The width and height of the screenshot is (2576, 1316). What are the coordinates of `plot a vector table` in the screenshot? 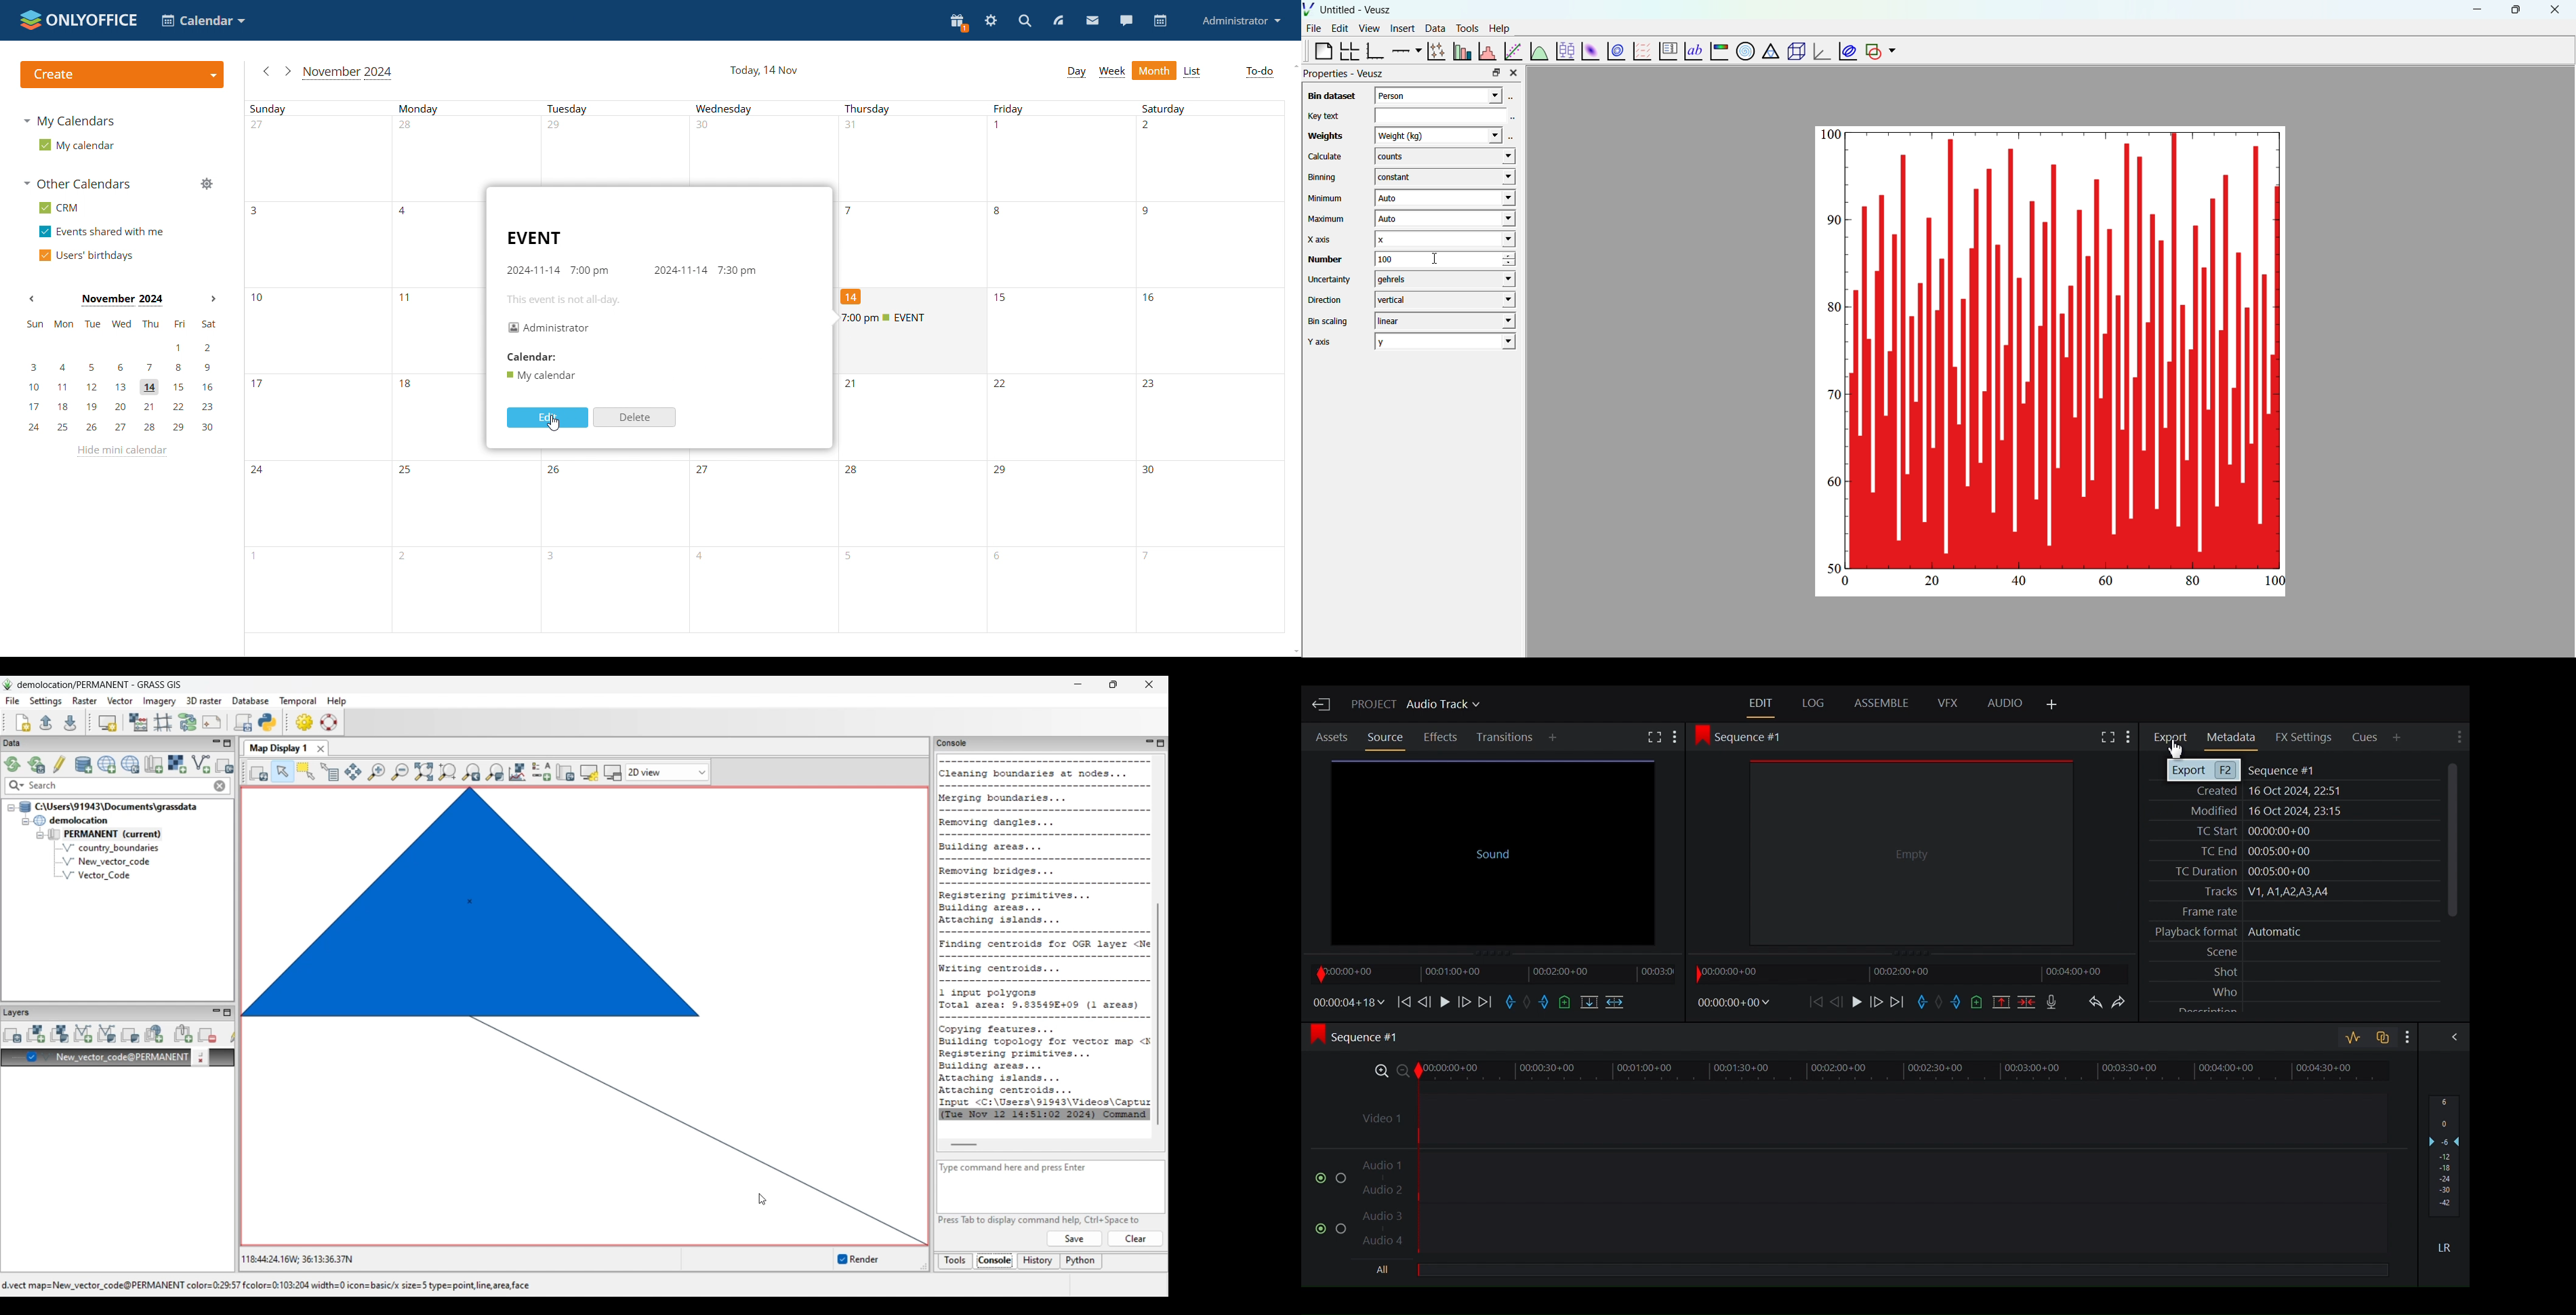 It's located at (1641, 50).